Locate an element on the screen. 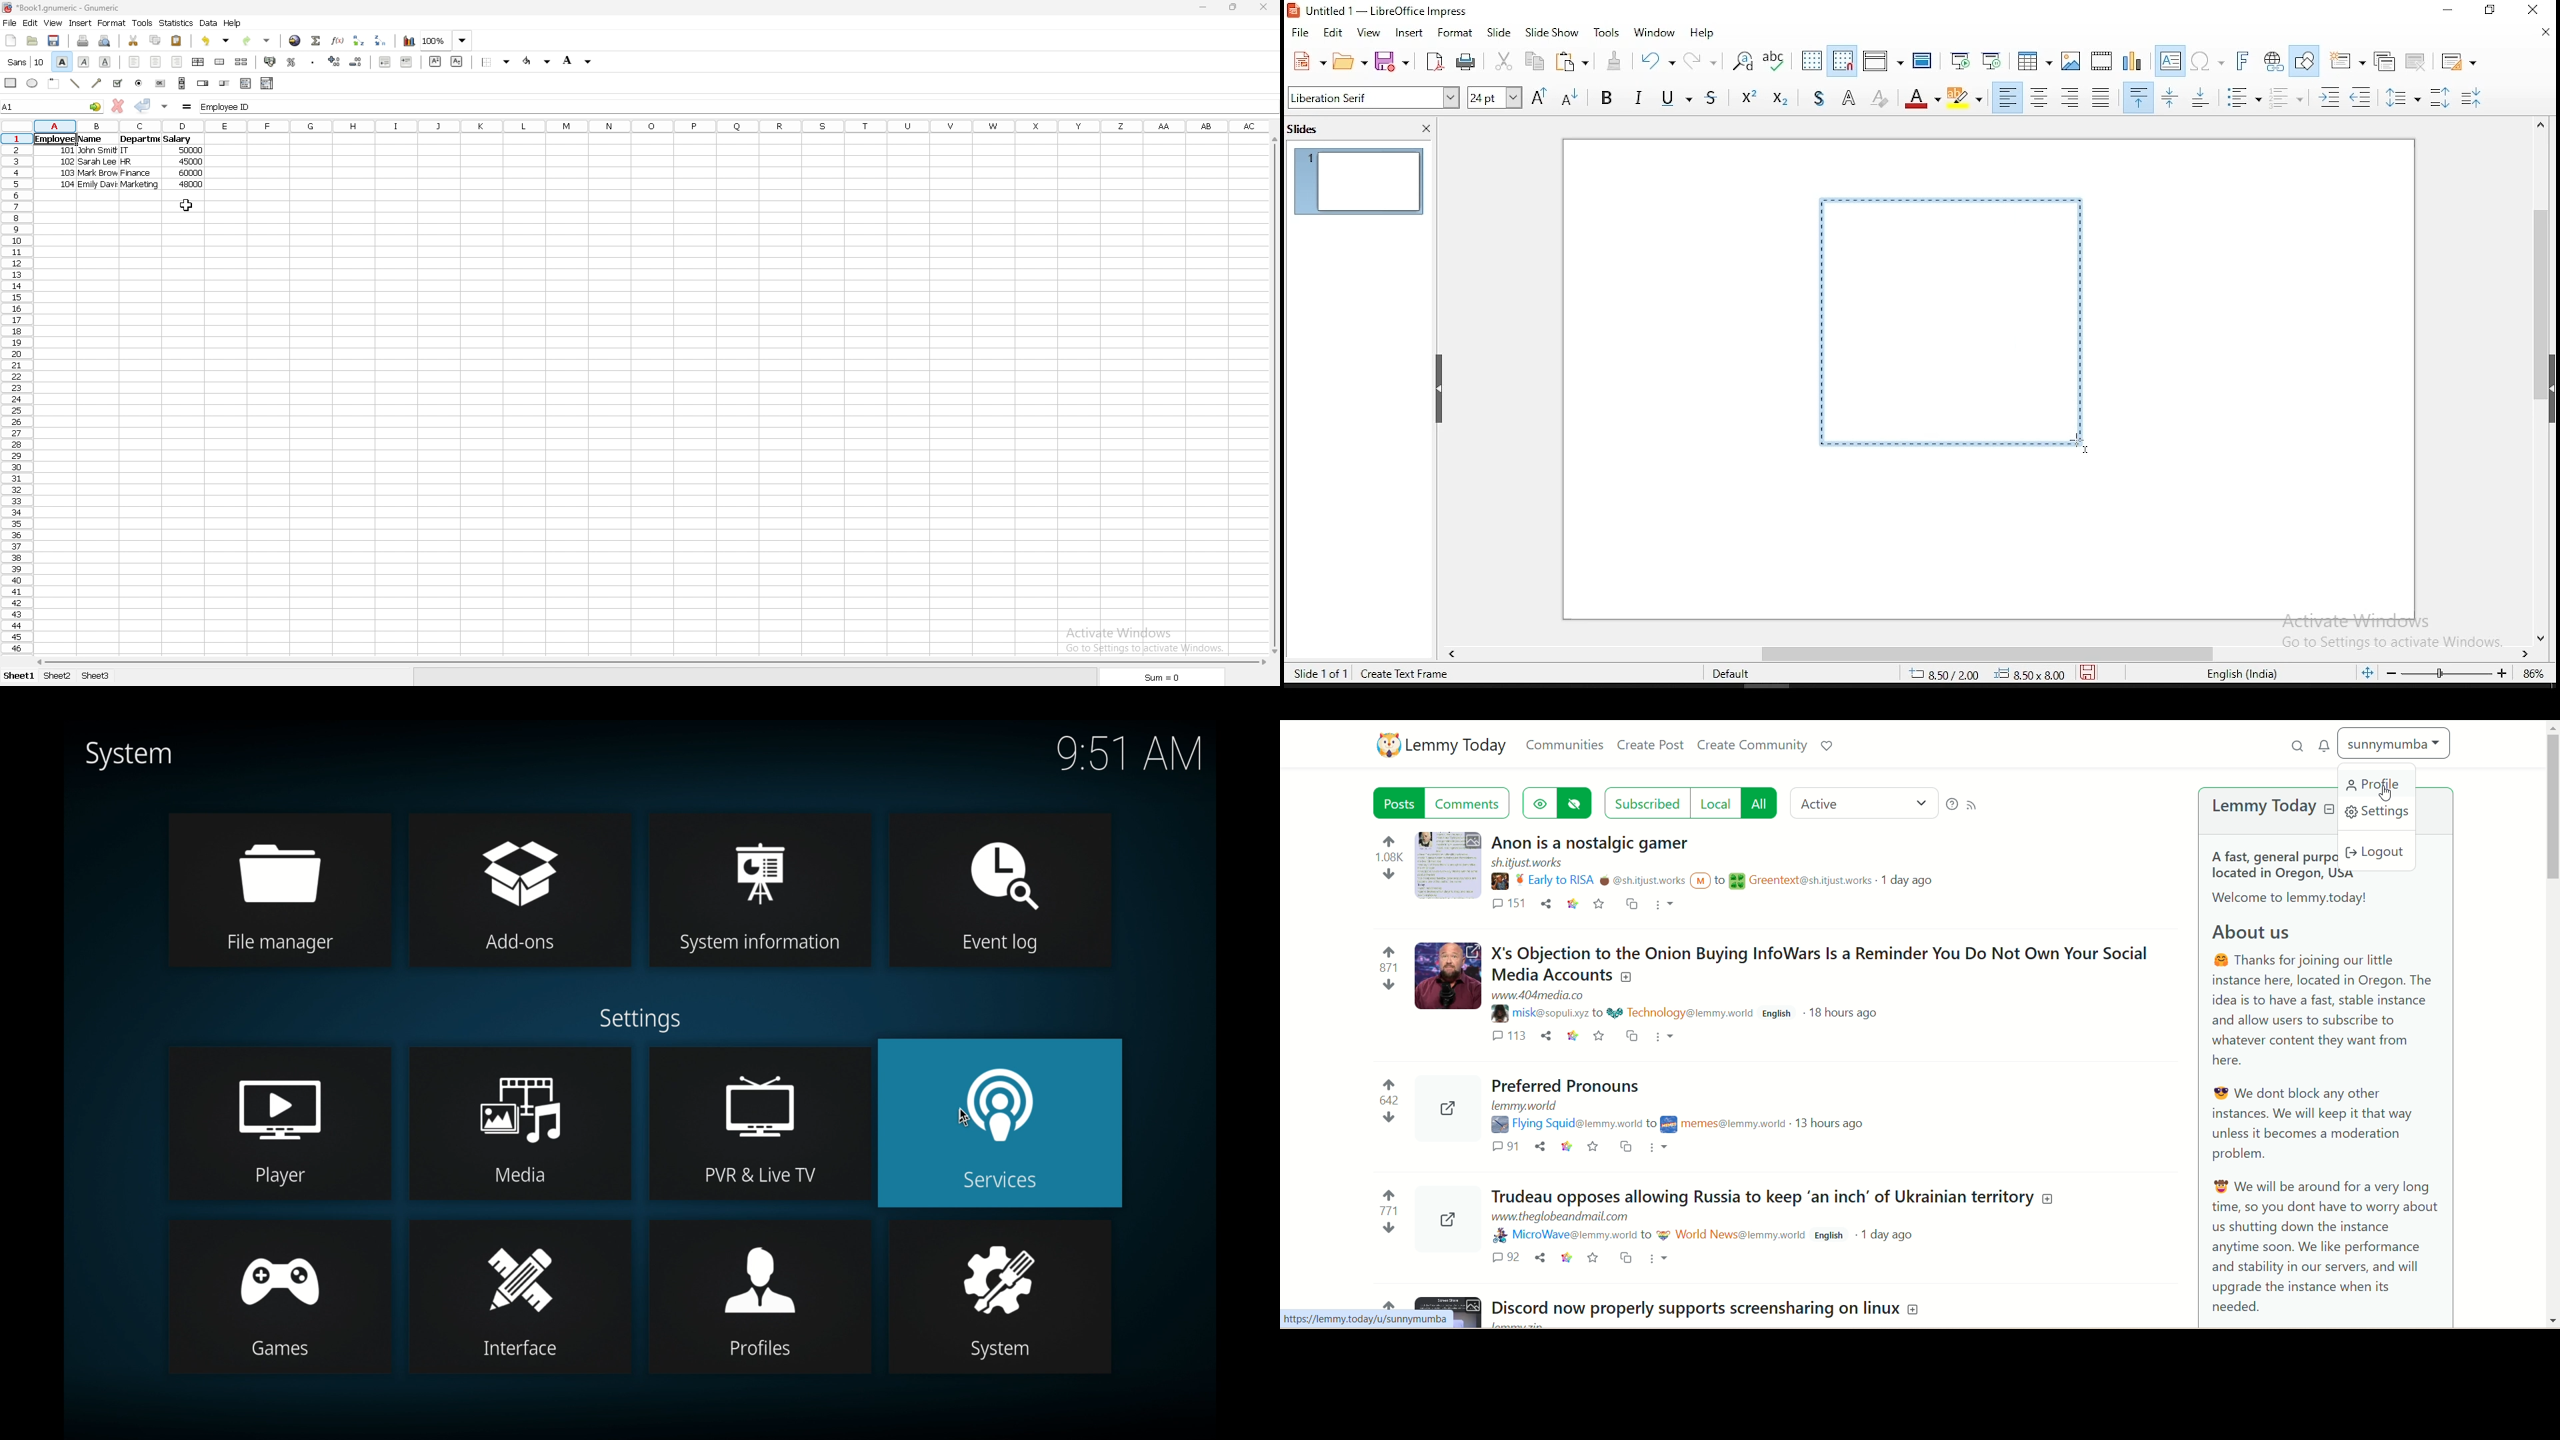 This screenshot has height=1456, width=2576. character highlighting color is located at coordinates (1967, 97).